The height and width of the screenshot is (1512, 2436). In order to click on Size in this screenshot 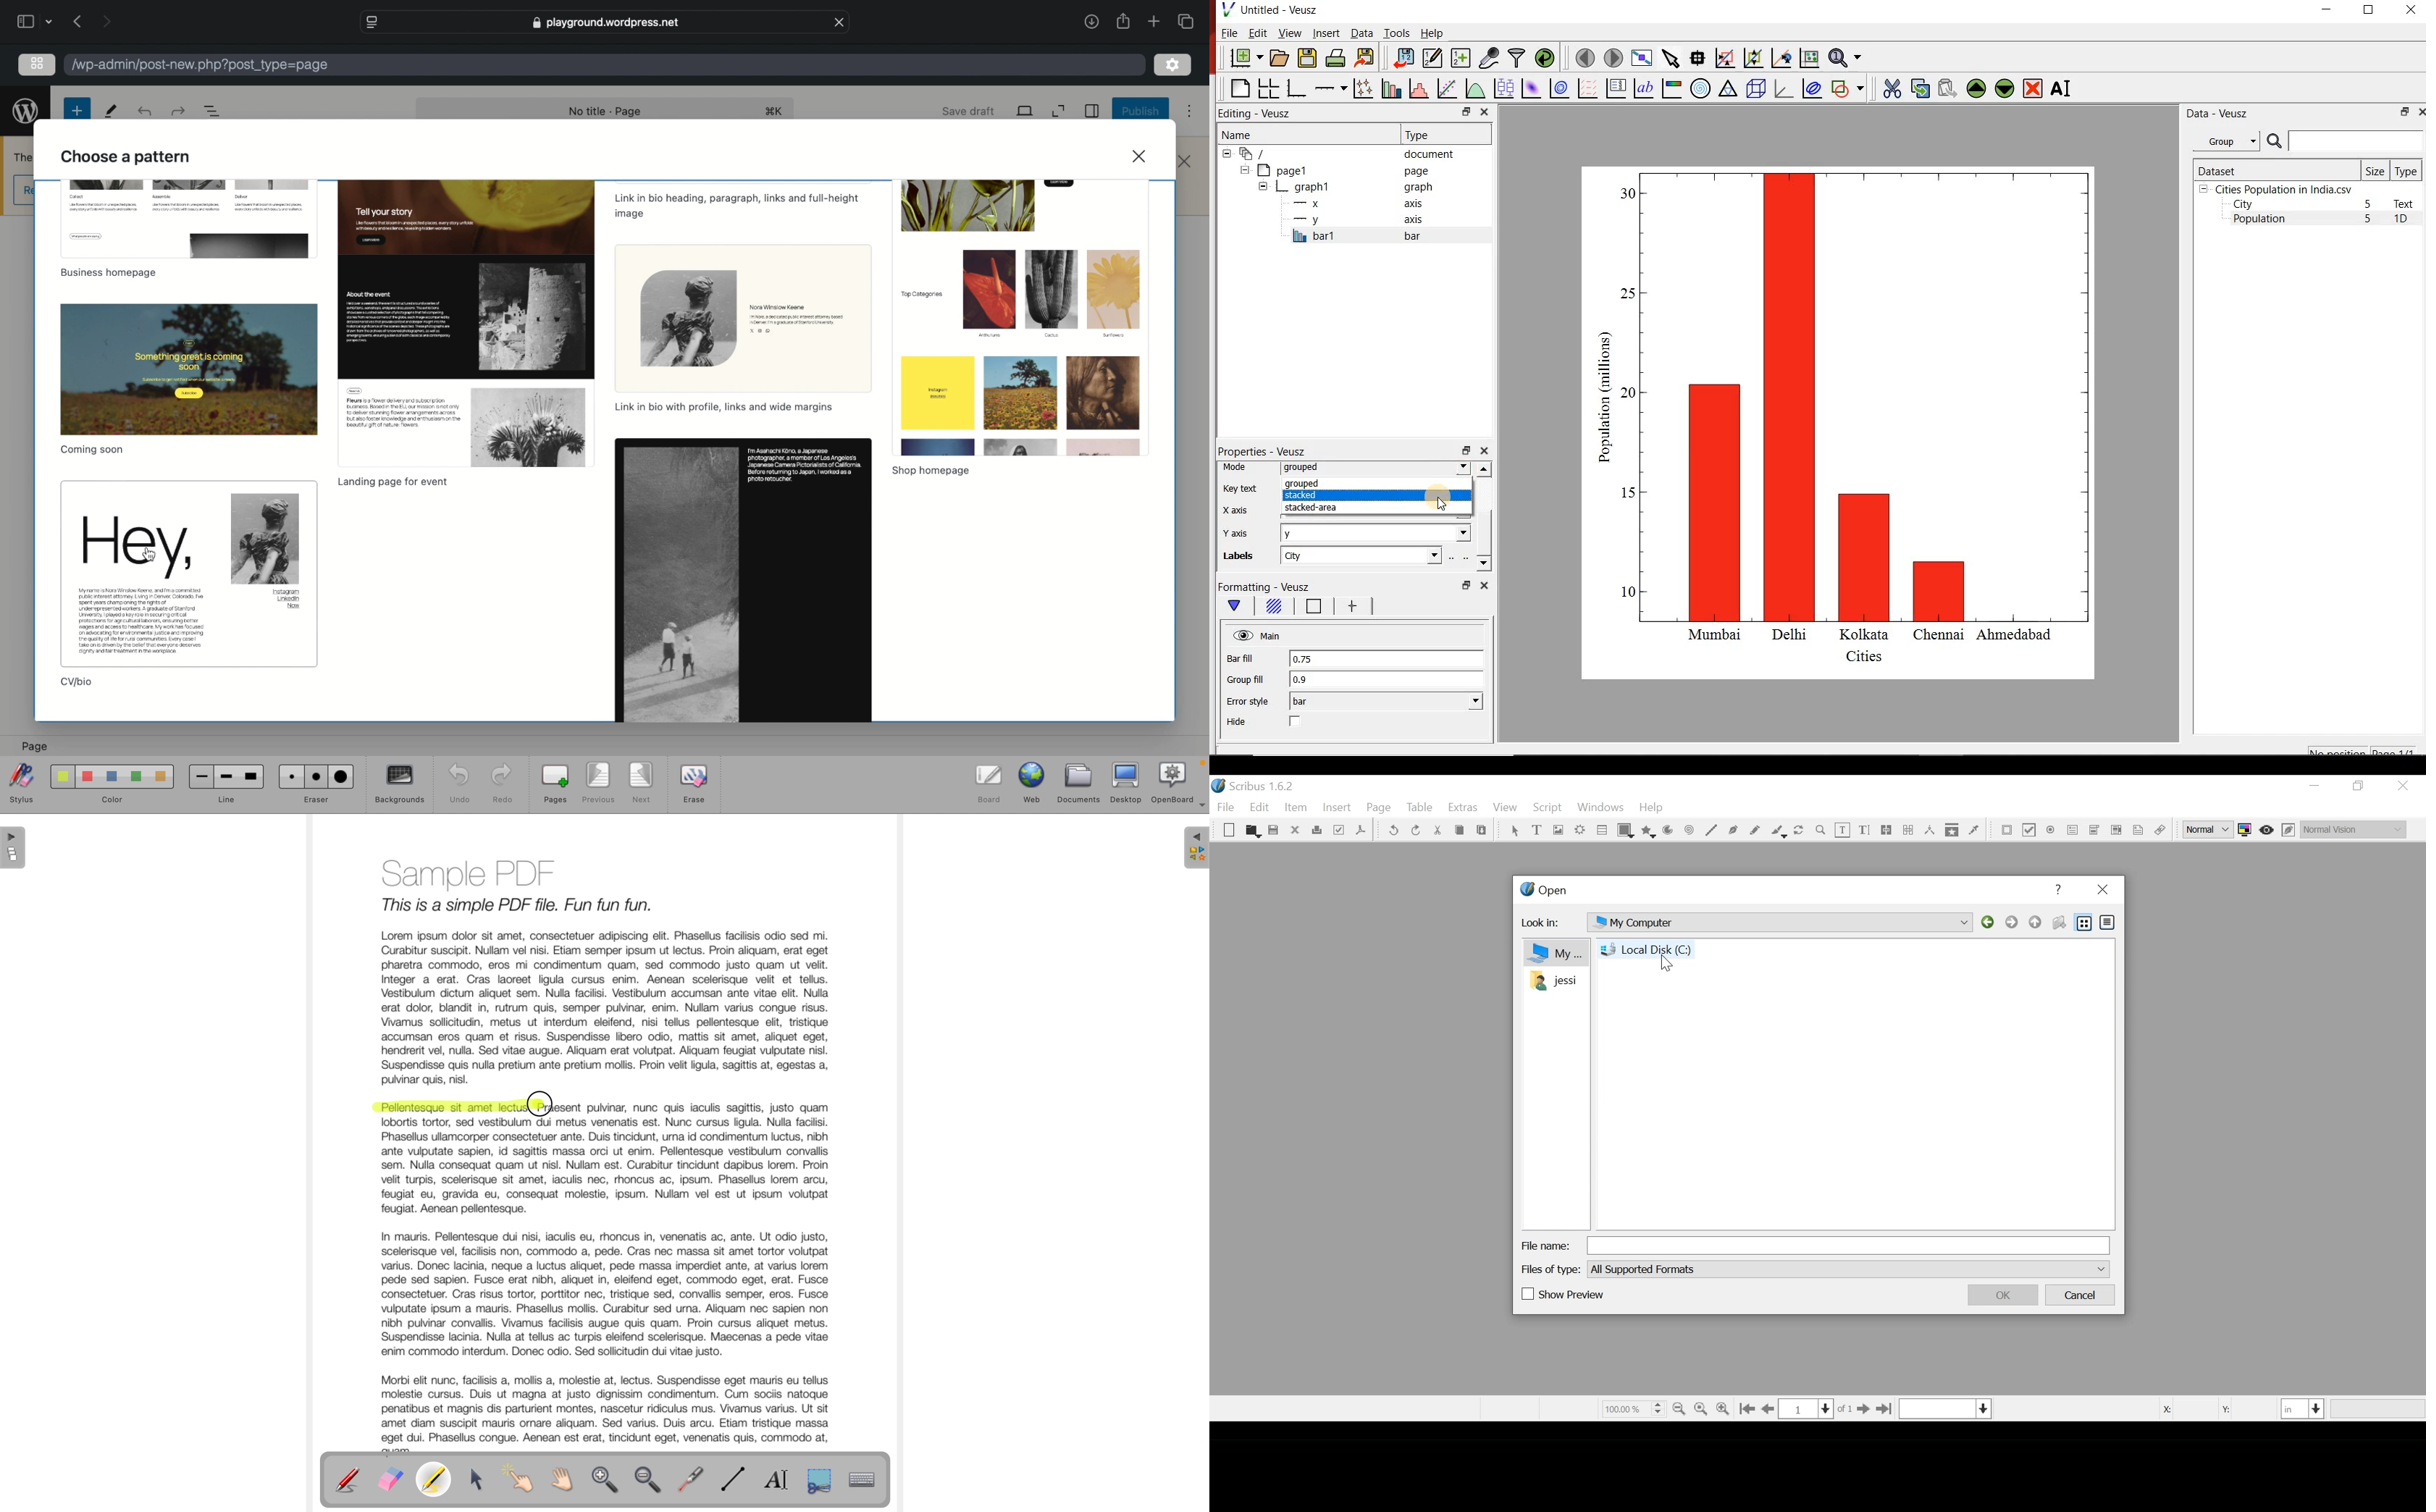, I will do `click(2375, 170)`.